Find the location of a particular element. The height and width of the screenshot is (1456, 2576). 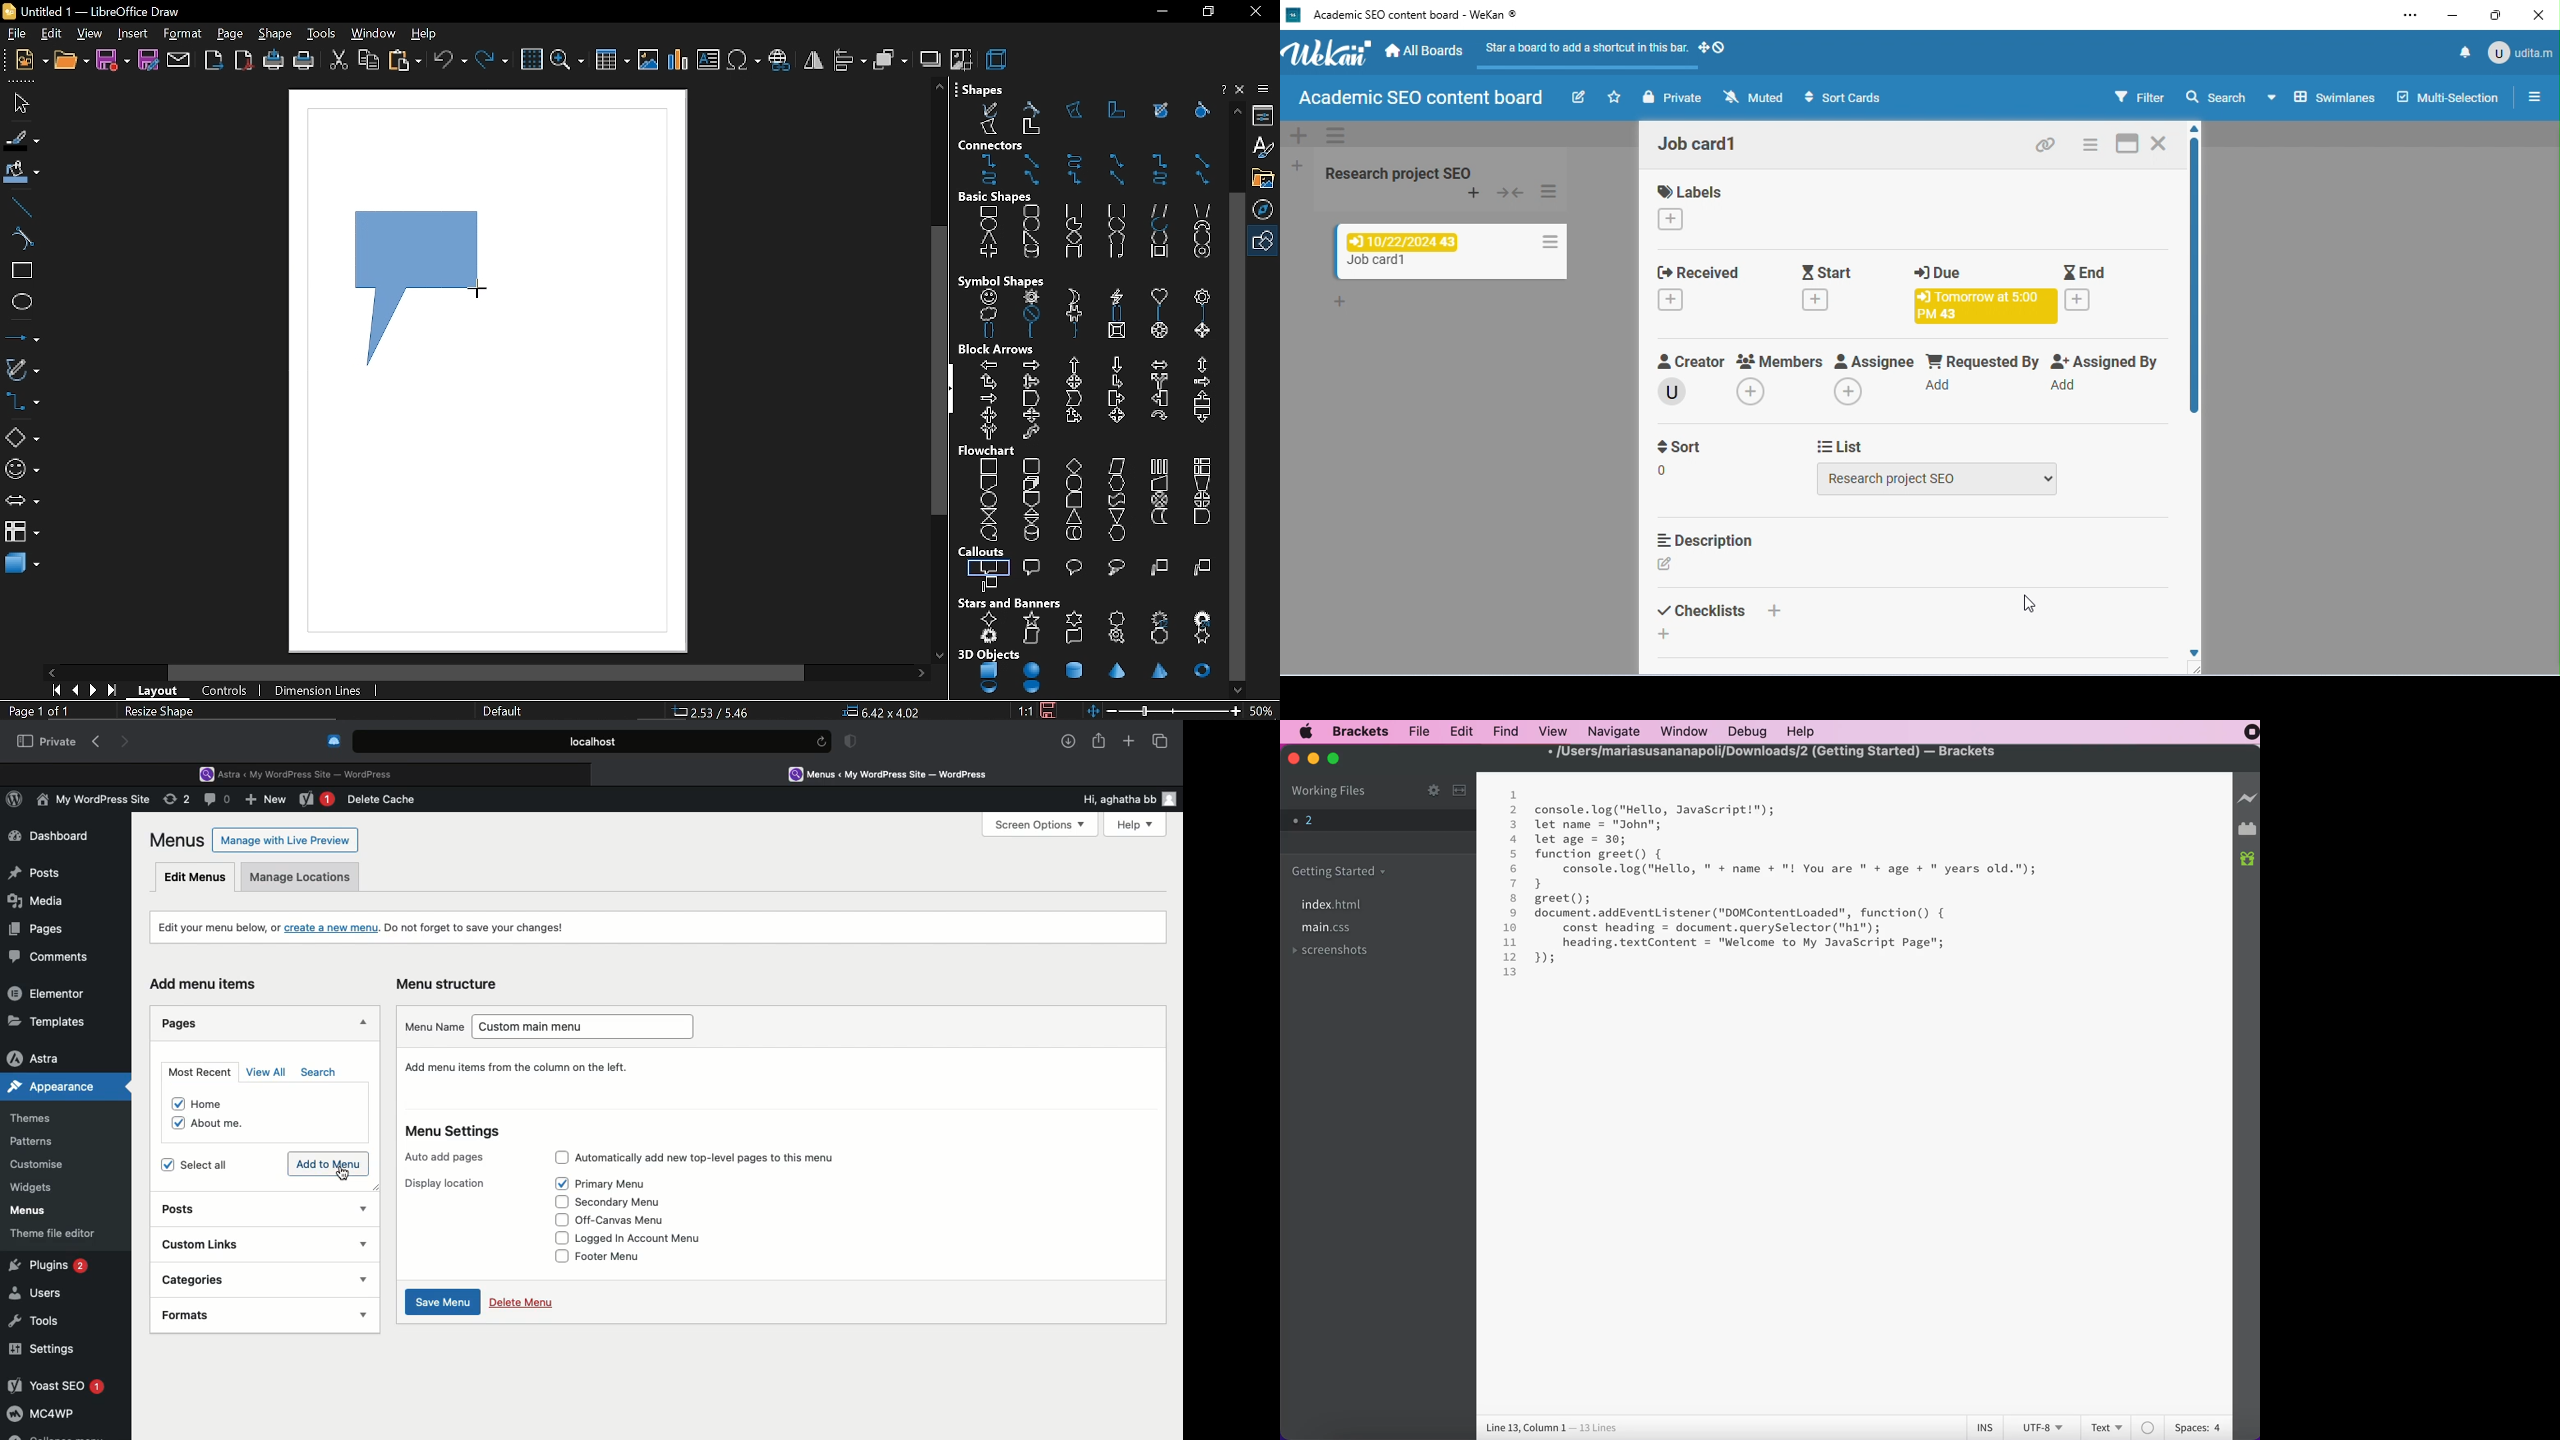

open is located at coordinates (70, 63).